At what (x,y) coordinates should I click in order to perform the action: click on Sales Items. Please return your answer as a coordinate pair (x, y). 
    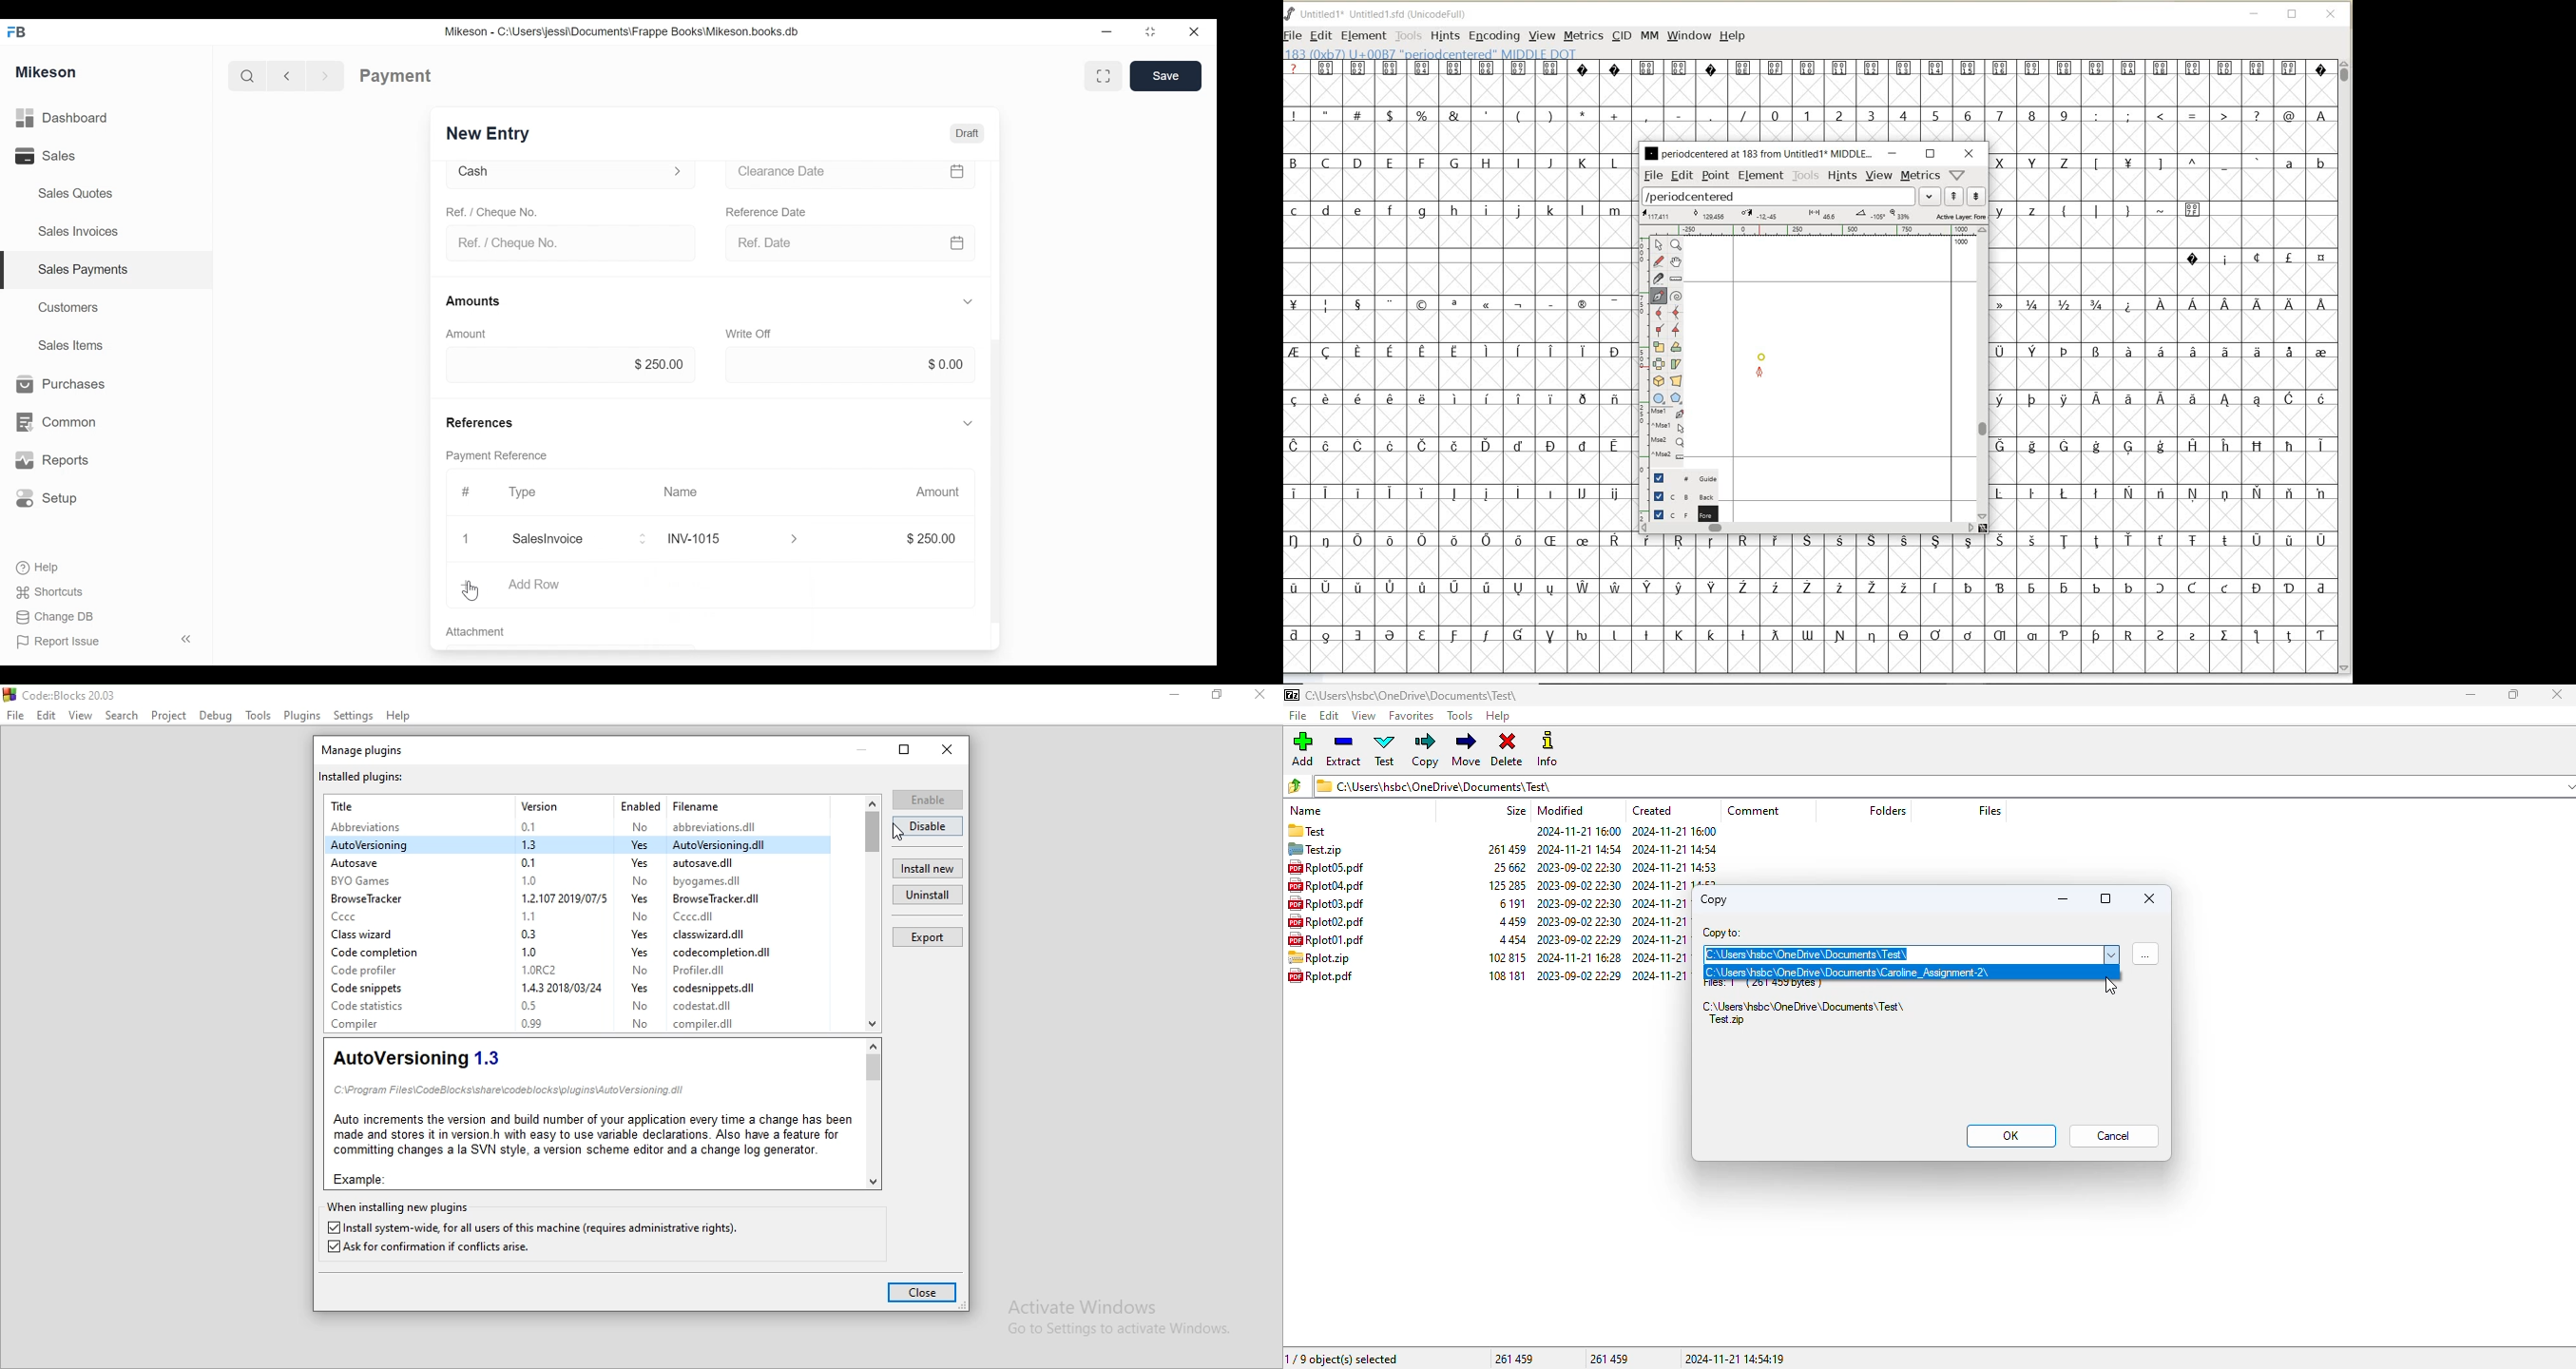
    Looking at the image, I should click on (77, 346).